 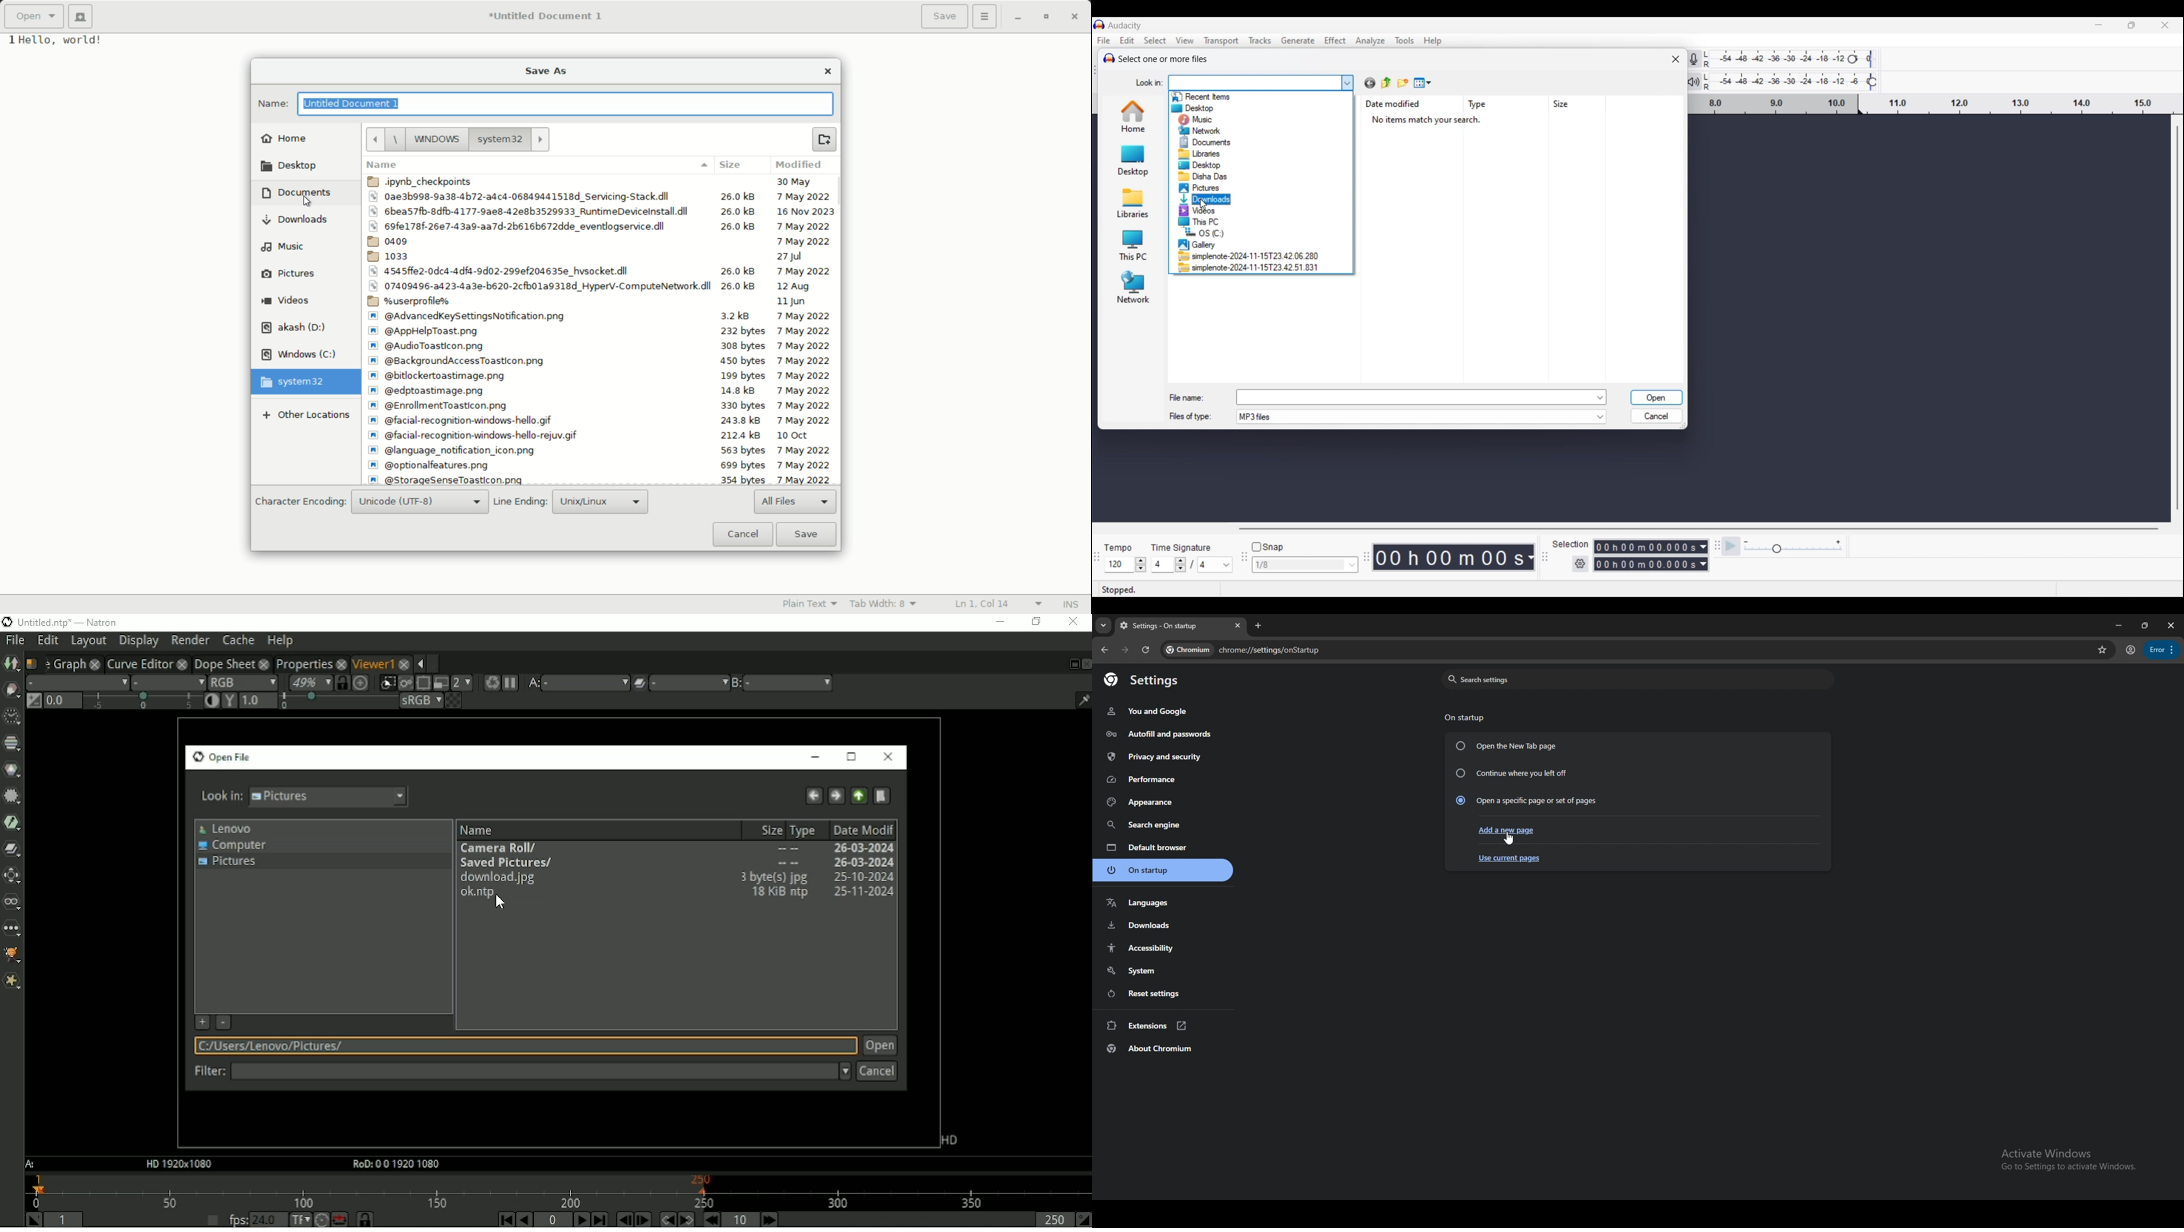 What do you see at coordinates (602, 226) in the screenshot?
I see `File` at bounding box center [602, 226].